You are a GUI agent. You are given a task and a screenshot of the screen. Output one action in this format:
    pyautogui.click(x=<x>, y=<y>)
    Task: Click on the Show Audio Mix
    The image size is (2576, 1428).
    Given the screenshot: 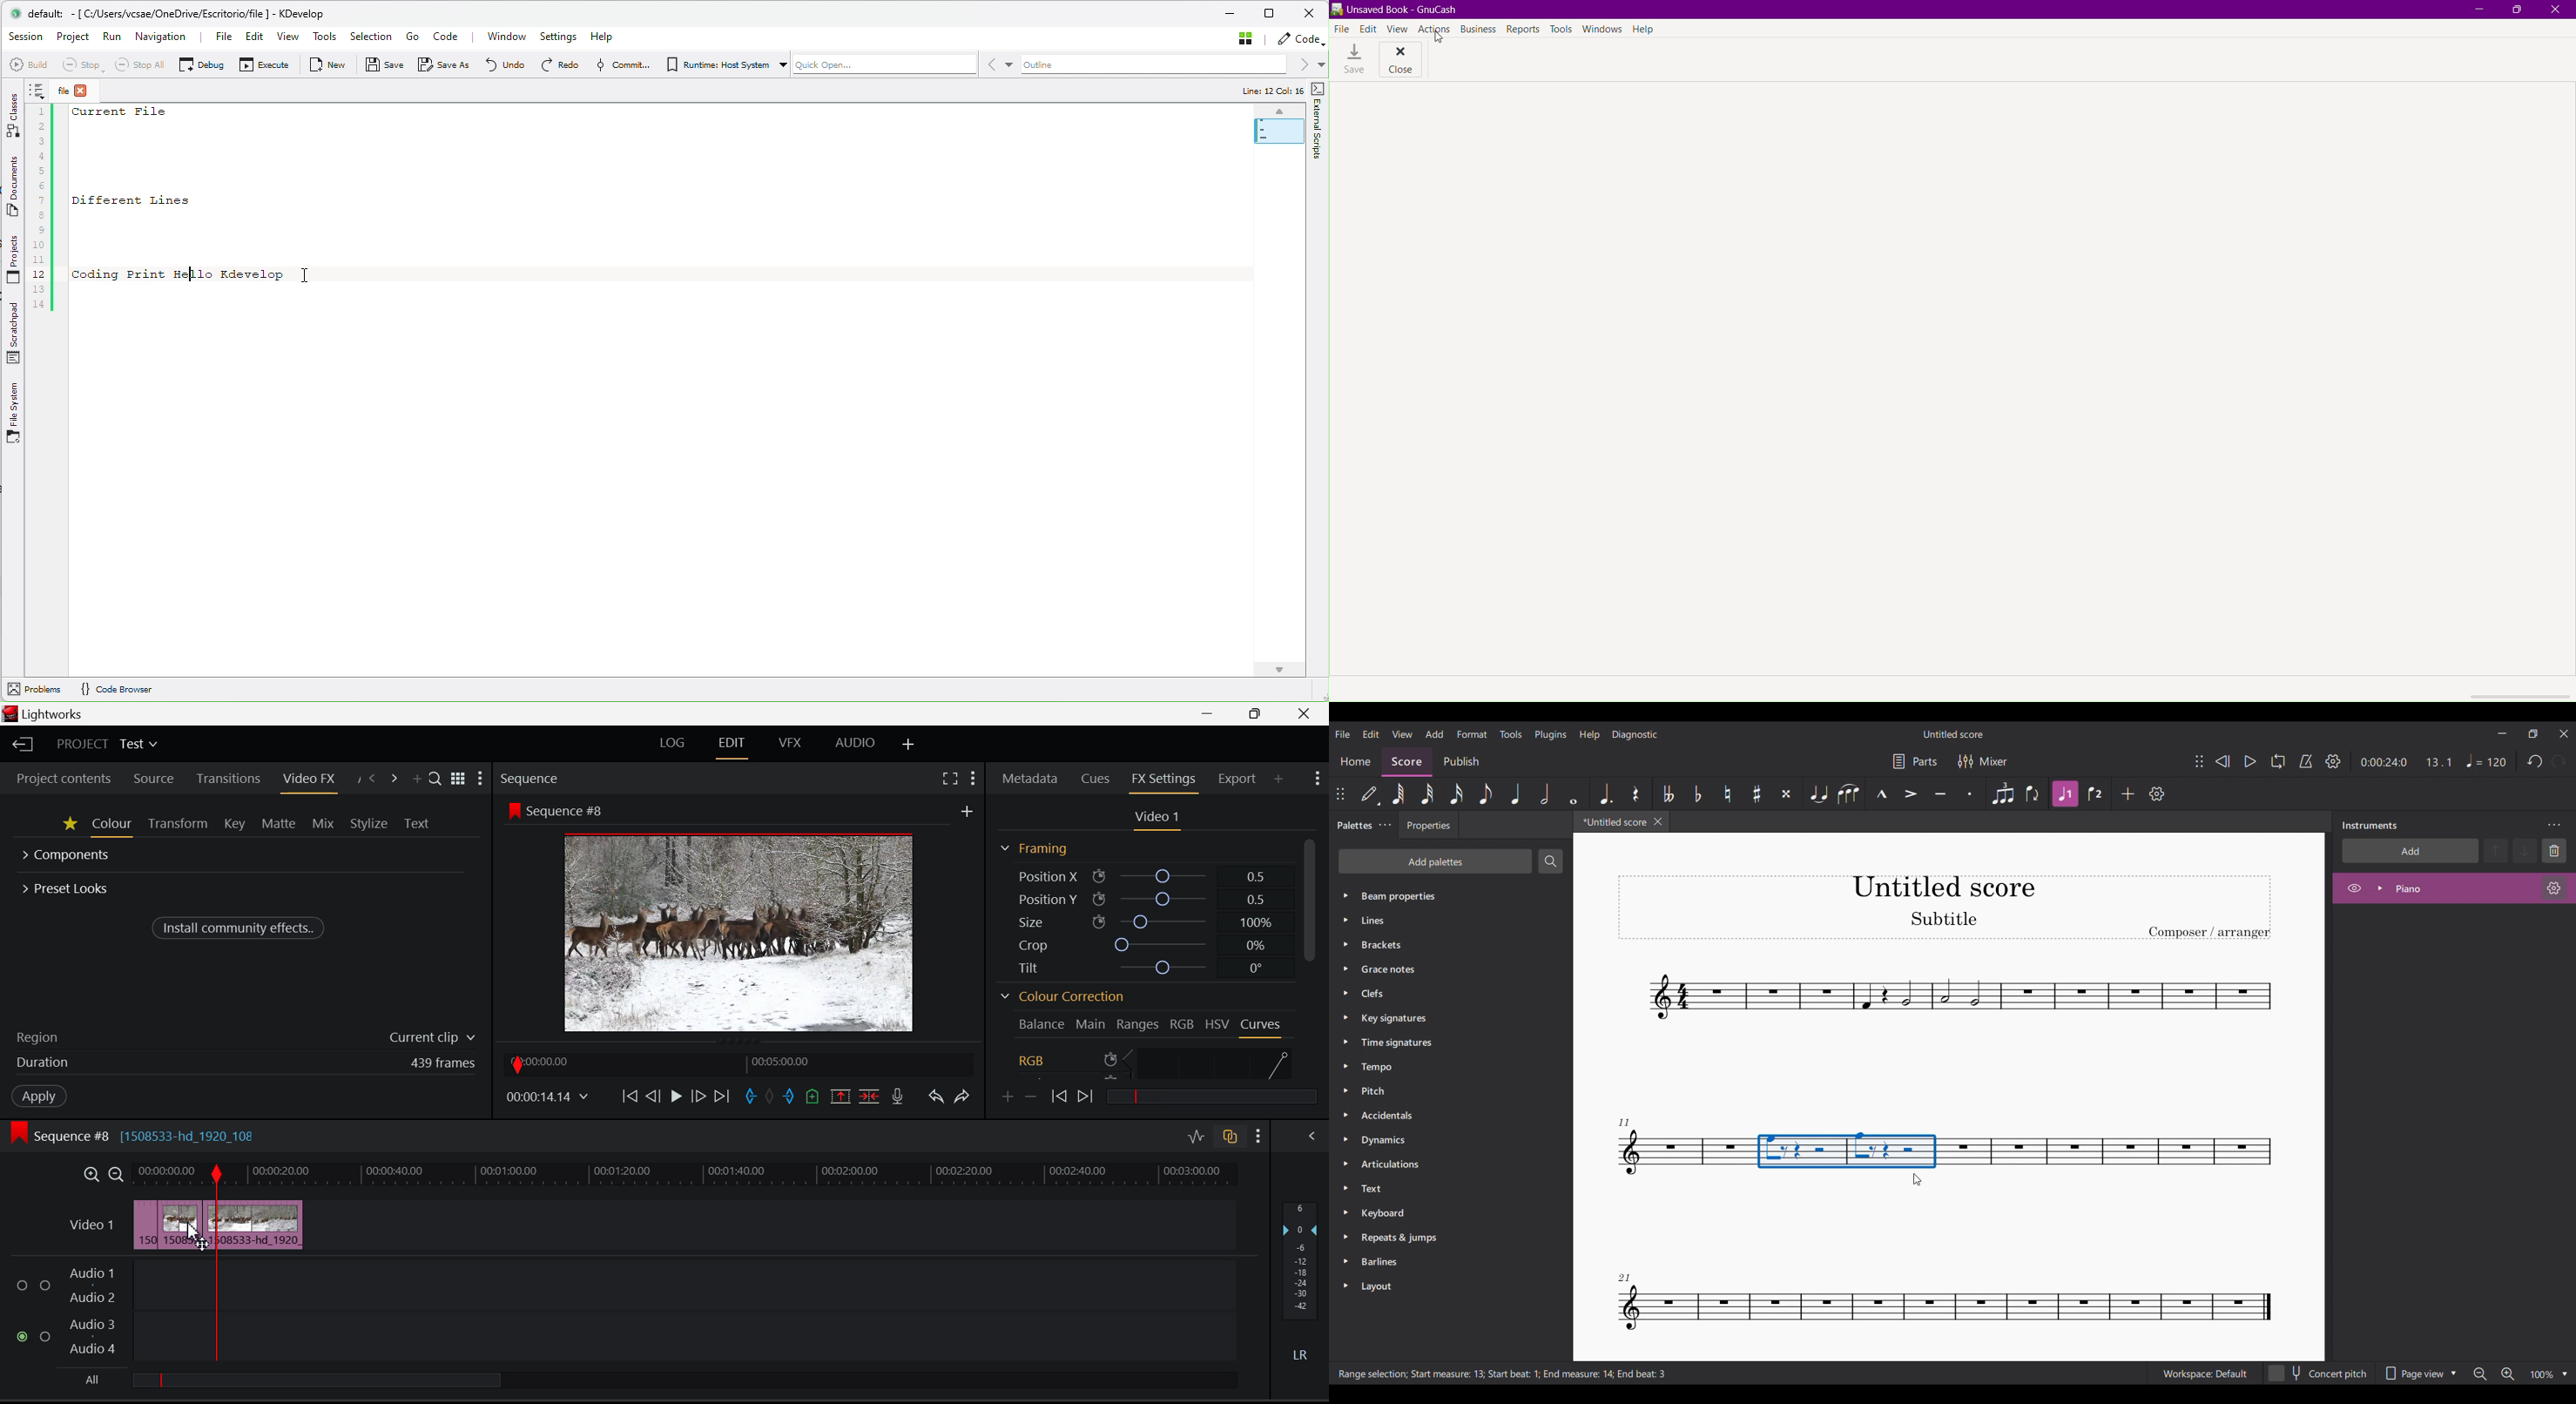 What is the action you would take?
    pyautogui.click(x=1311, y=1138)
    